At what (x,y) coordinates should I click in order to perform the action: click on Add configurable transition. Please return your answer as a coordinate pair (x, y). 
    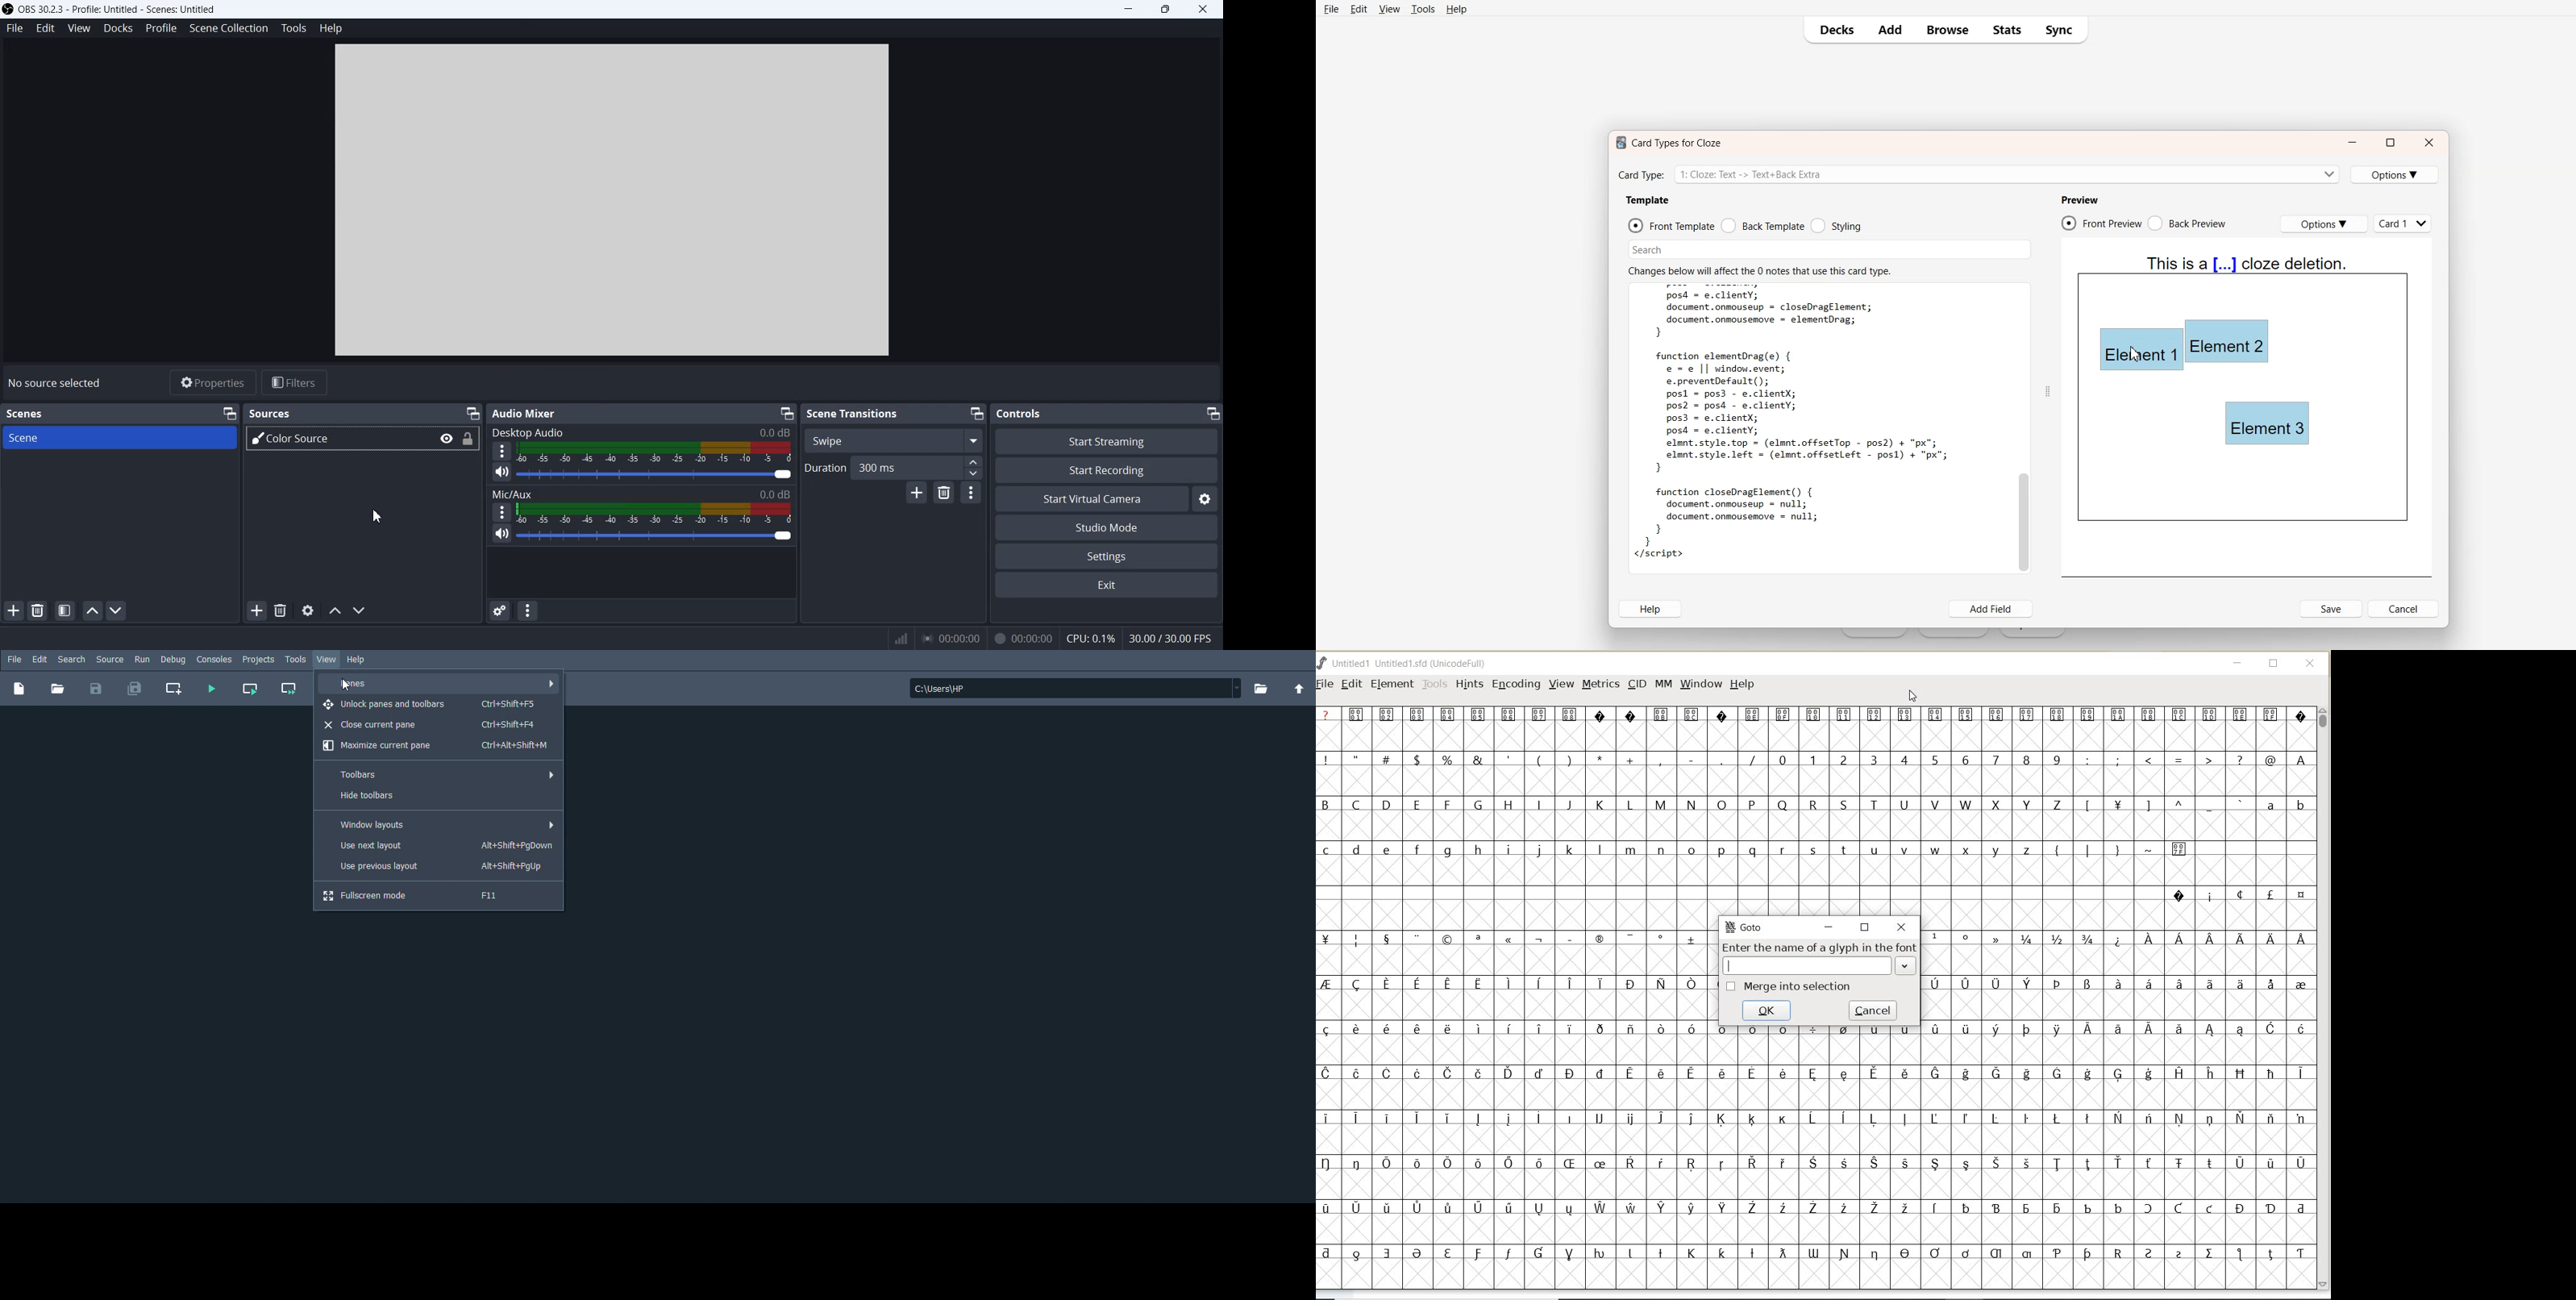
    Looking at the image, I should click on (917, 493).